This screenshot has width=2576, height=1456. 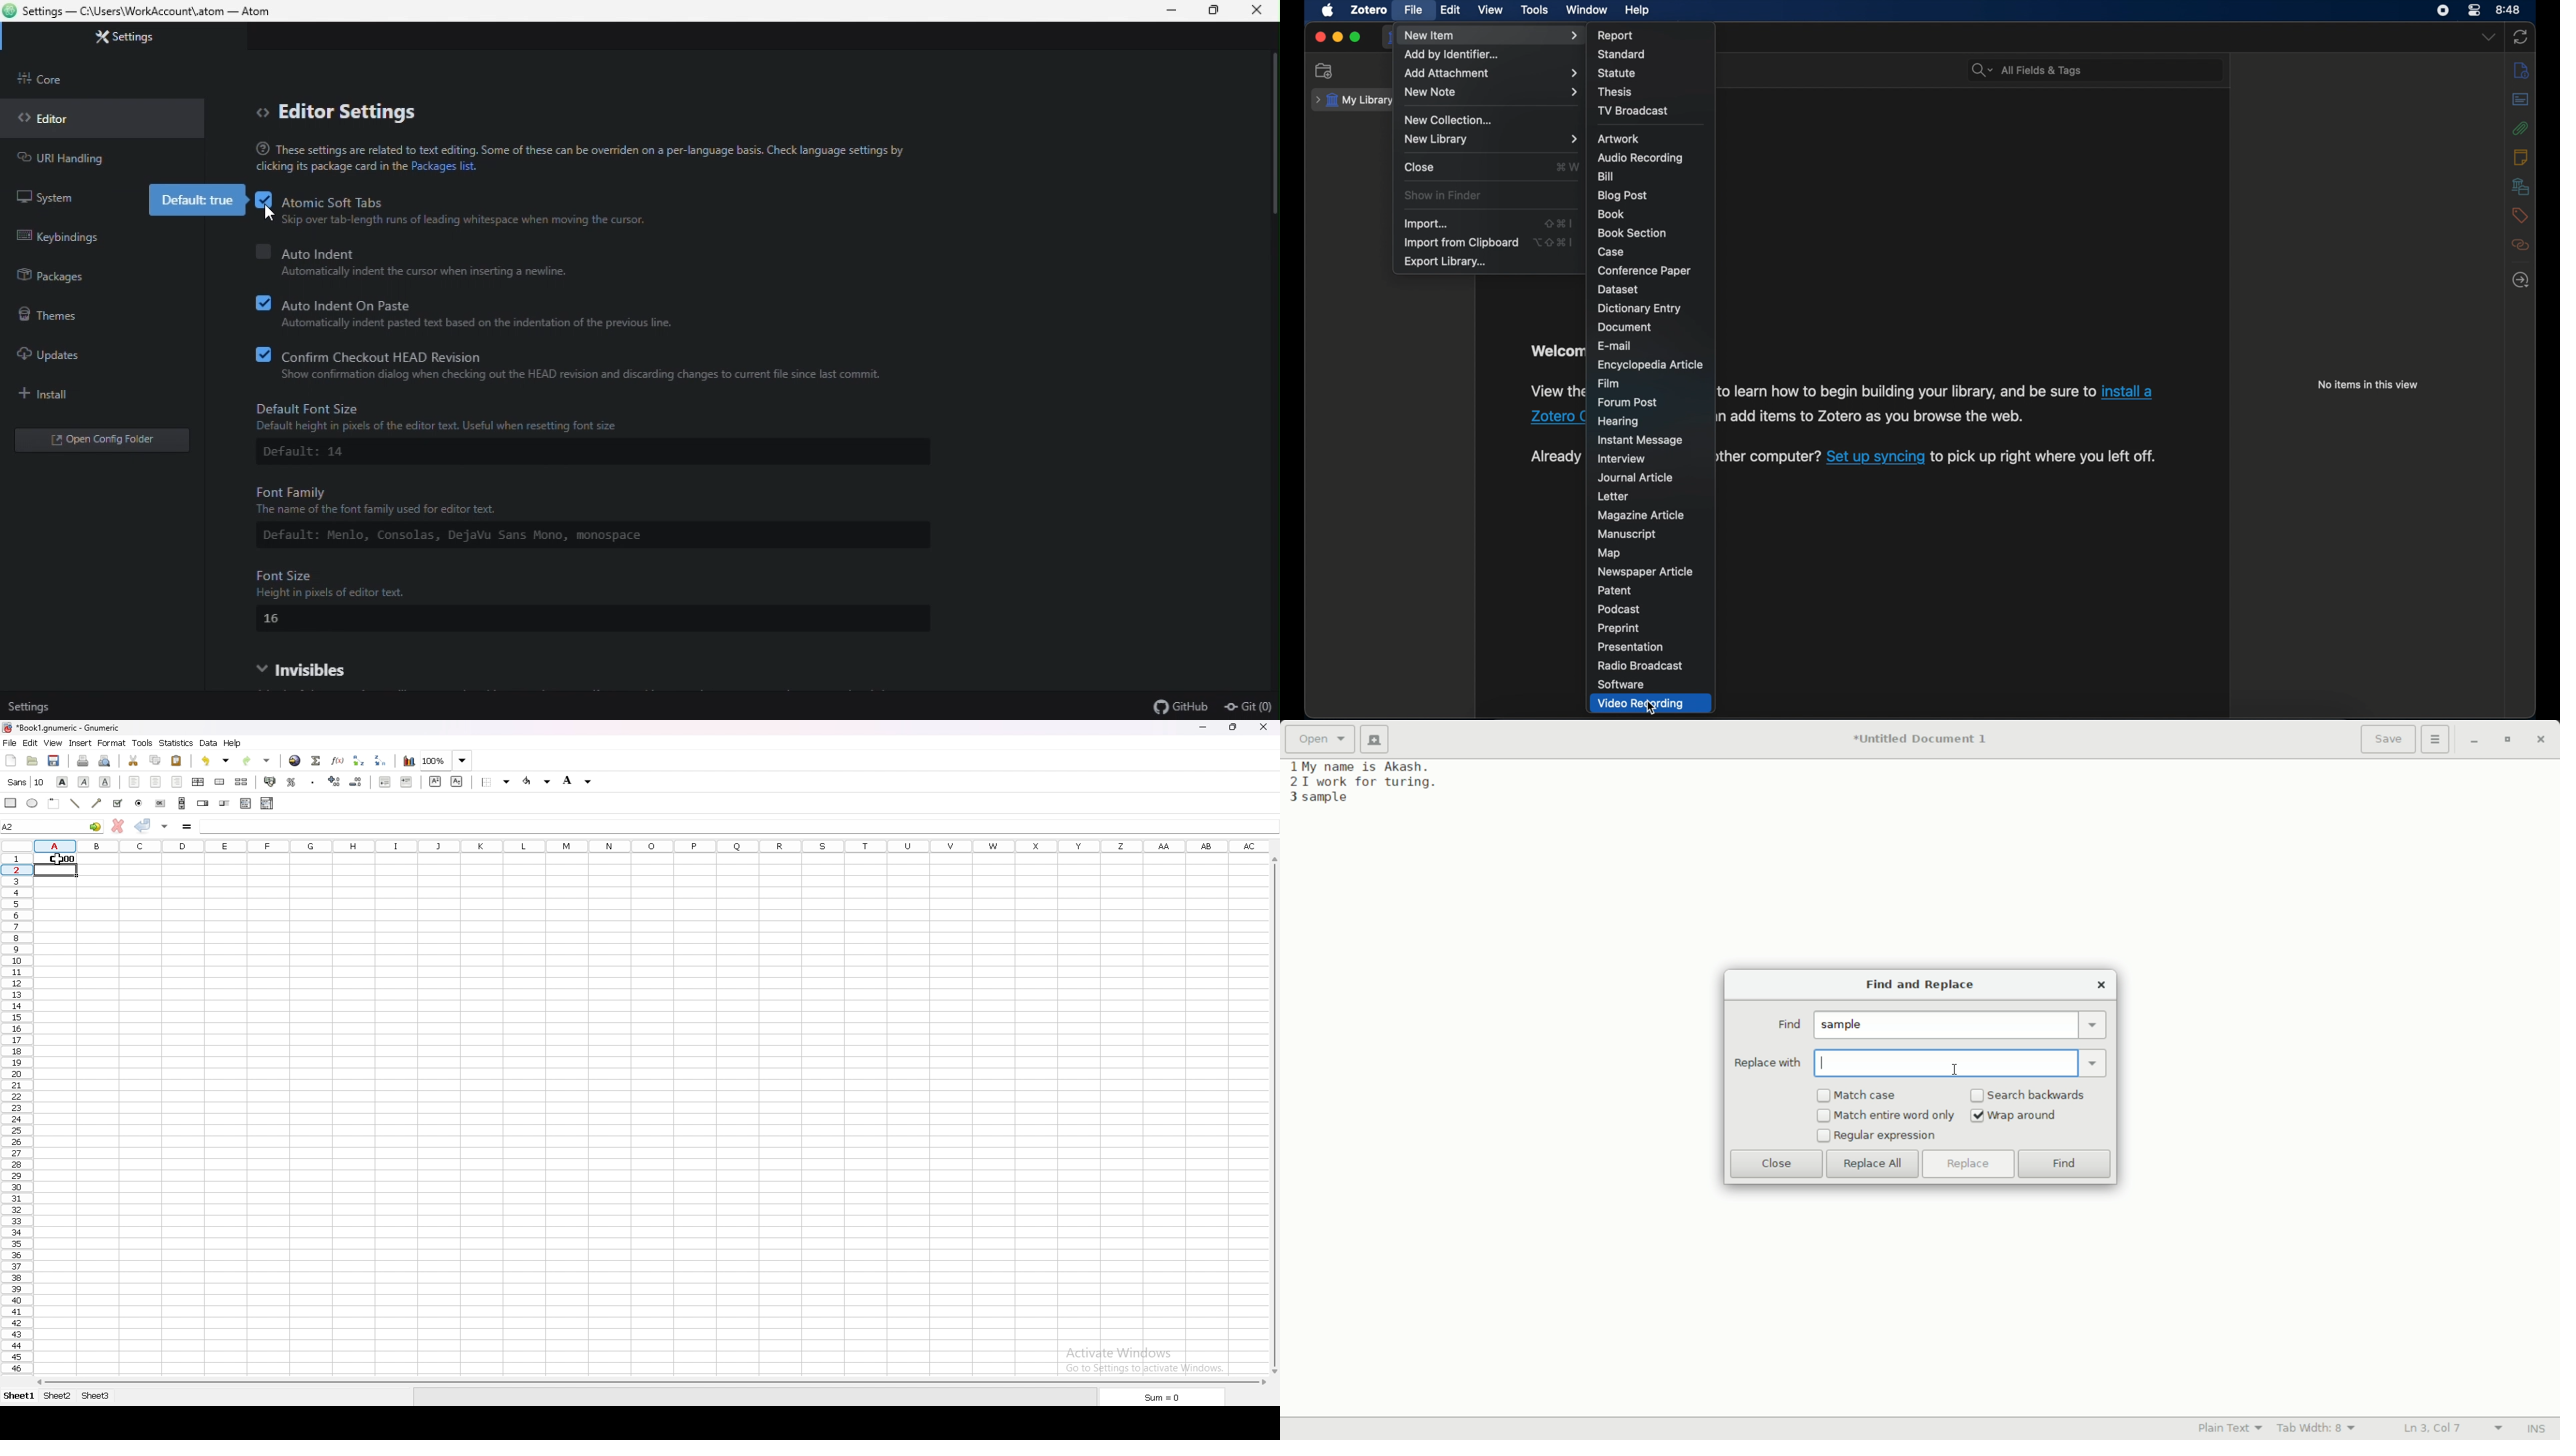 I want to click on search dropdown, so click(x=1981, y=71).